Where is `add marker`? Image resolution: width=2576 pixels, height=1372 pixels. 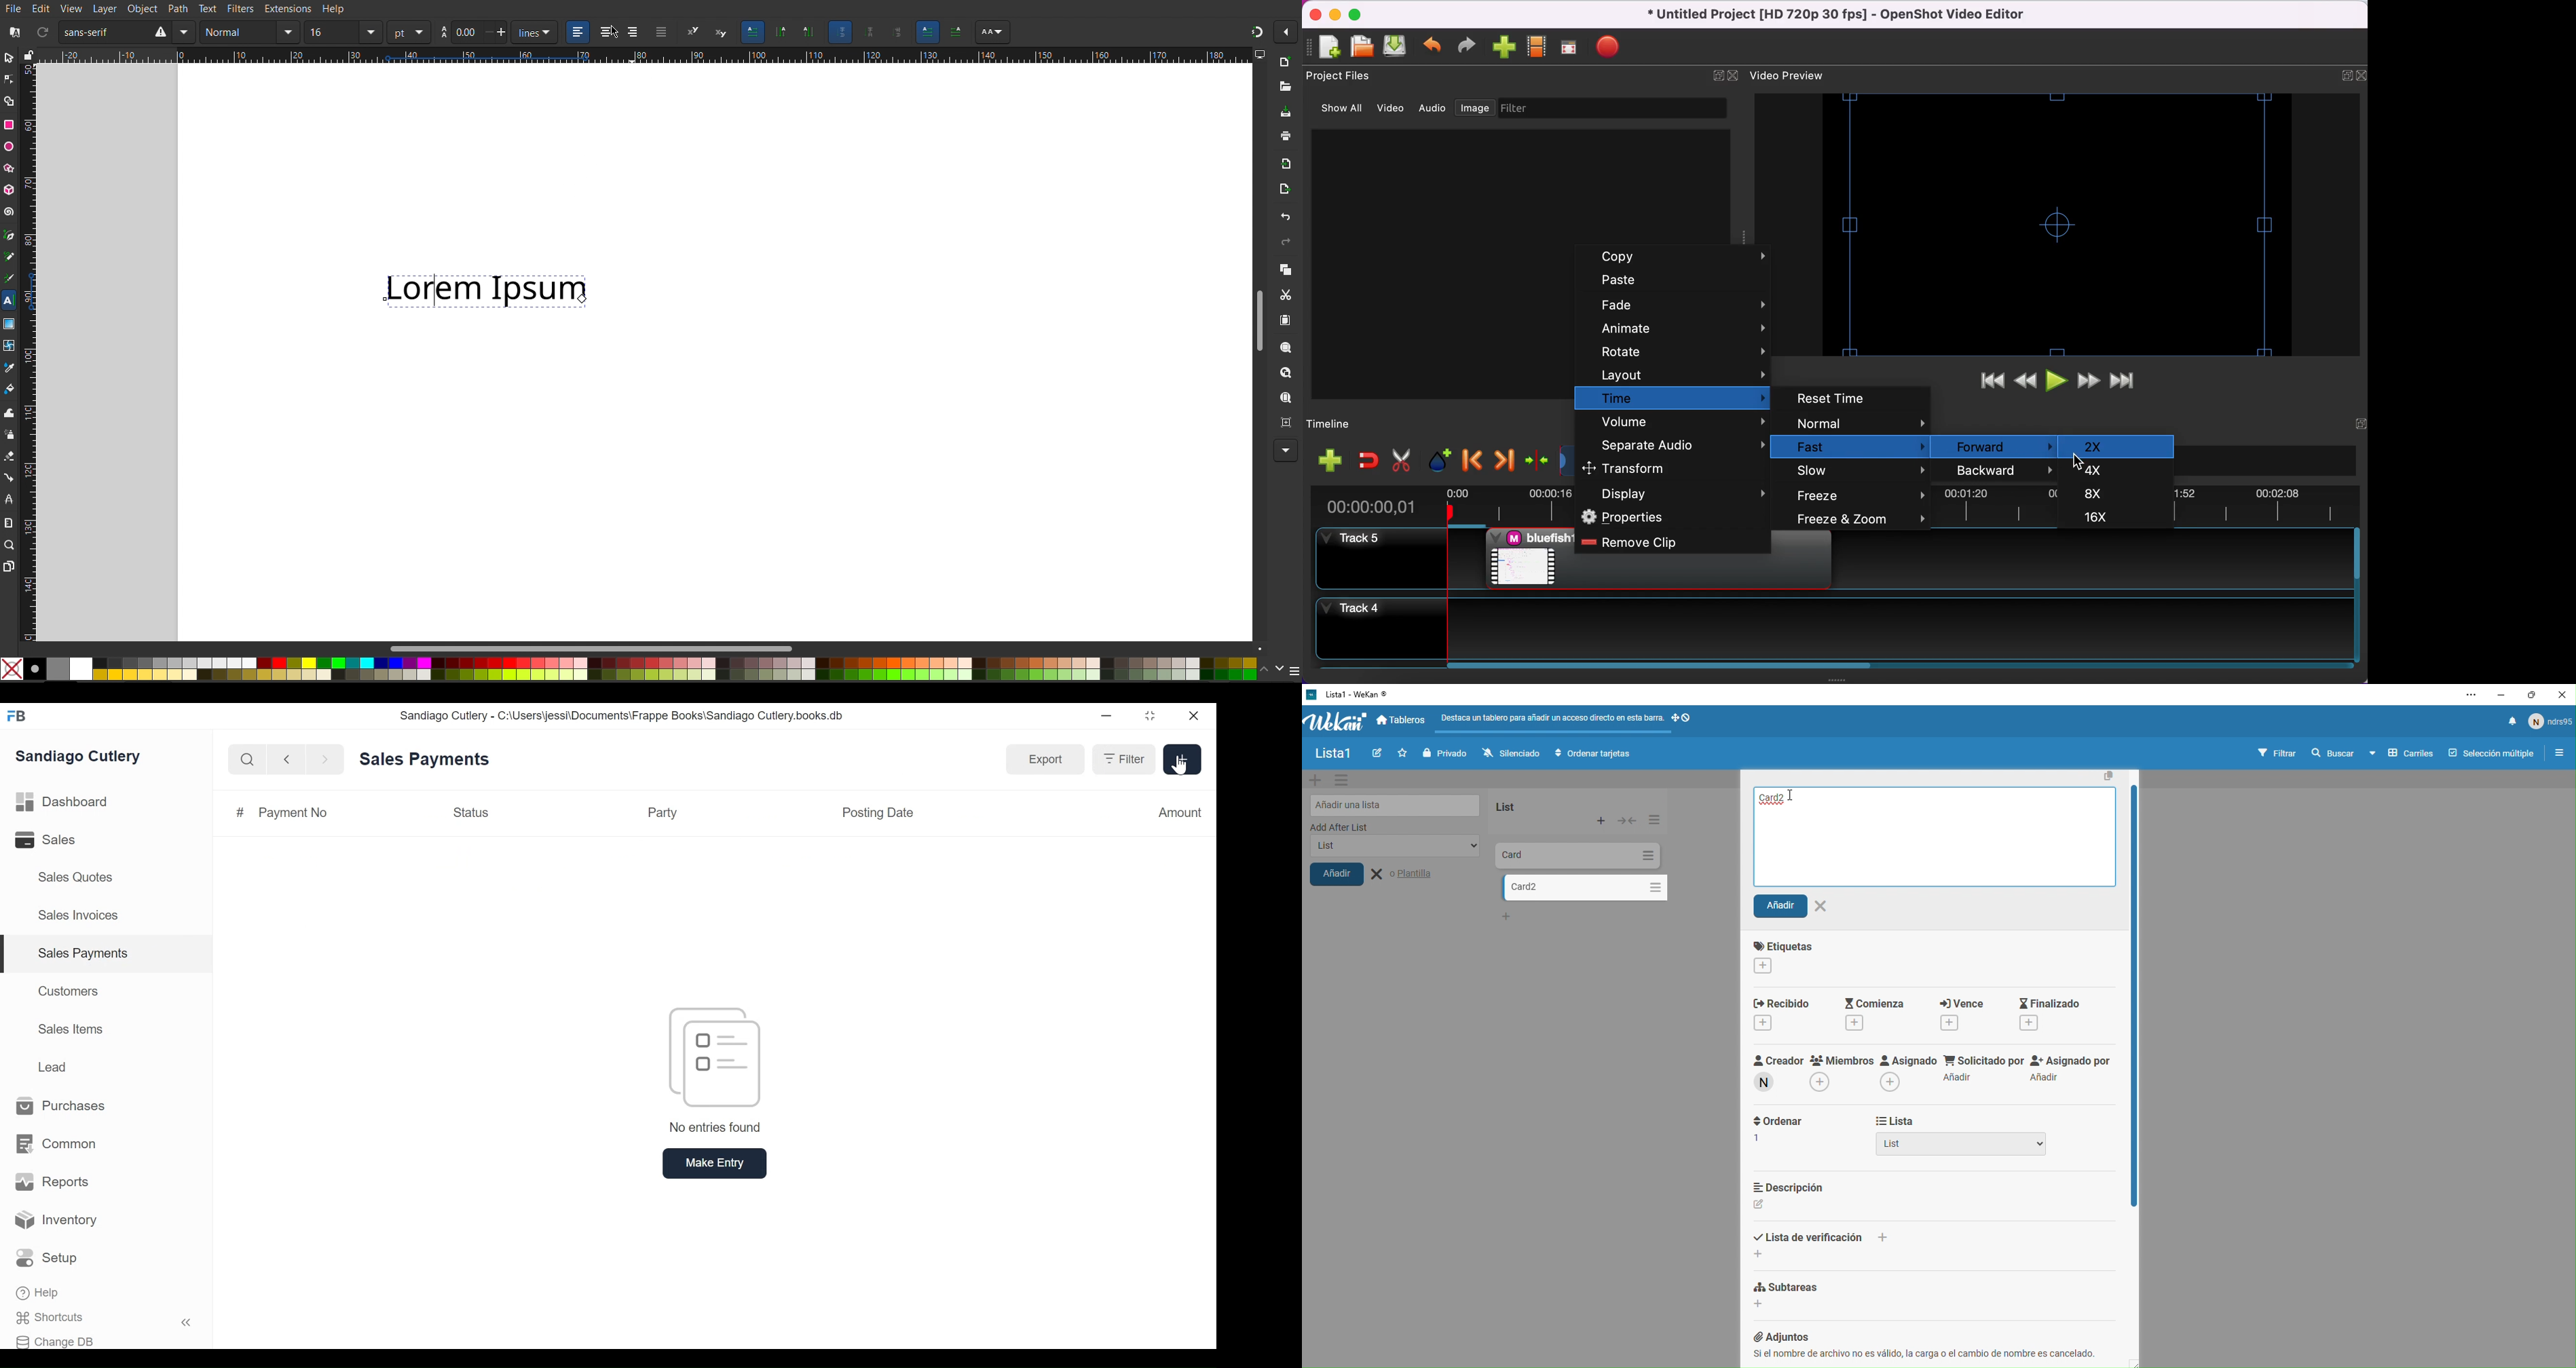
add marker is located at coordinates (1439, 461).